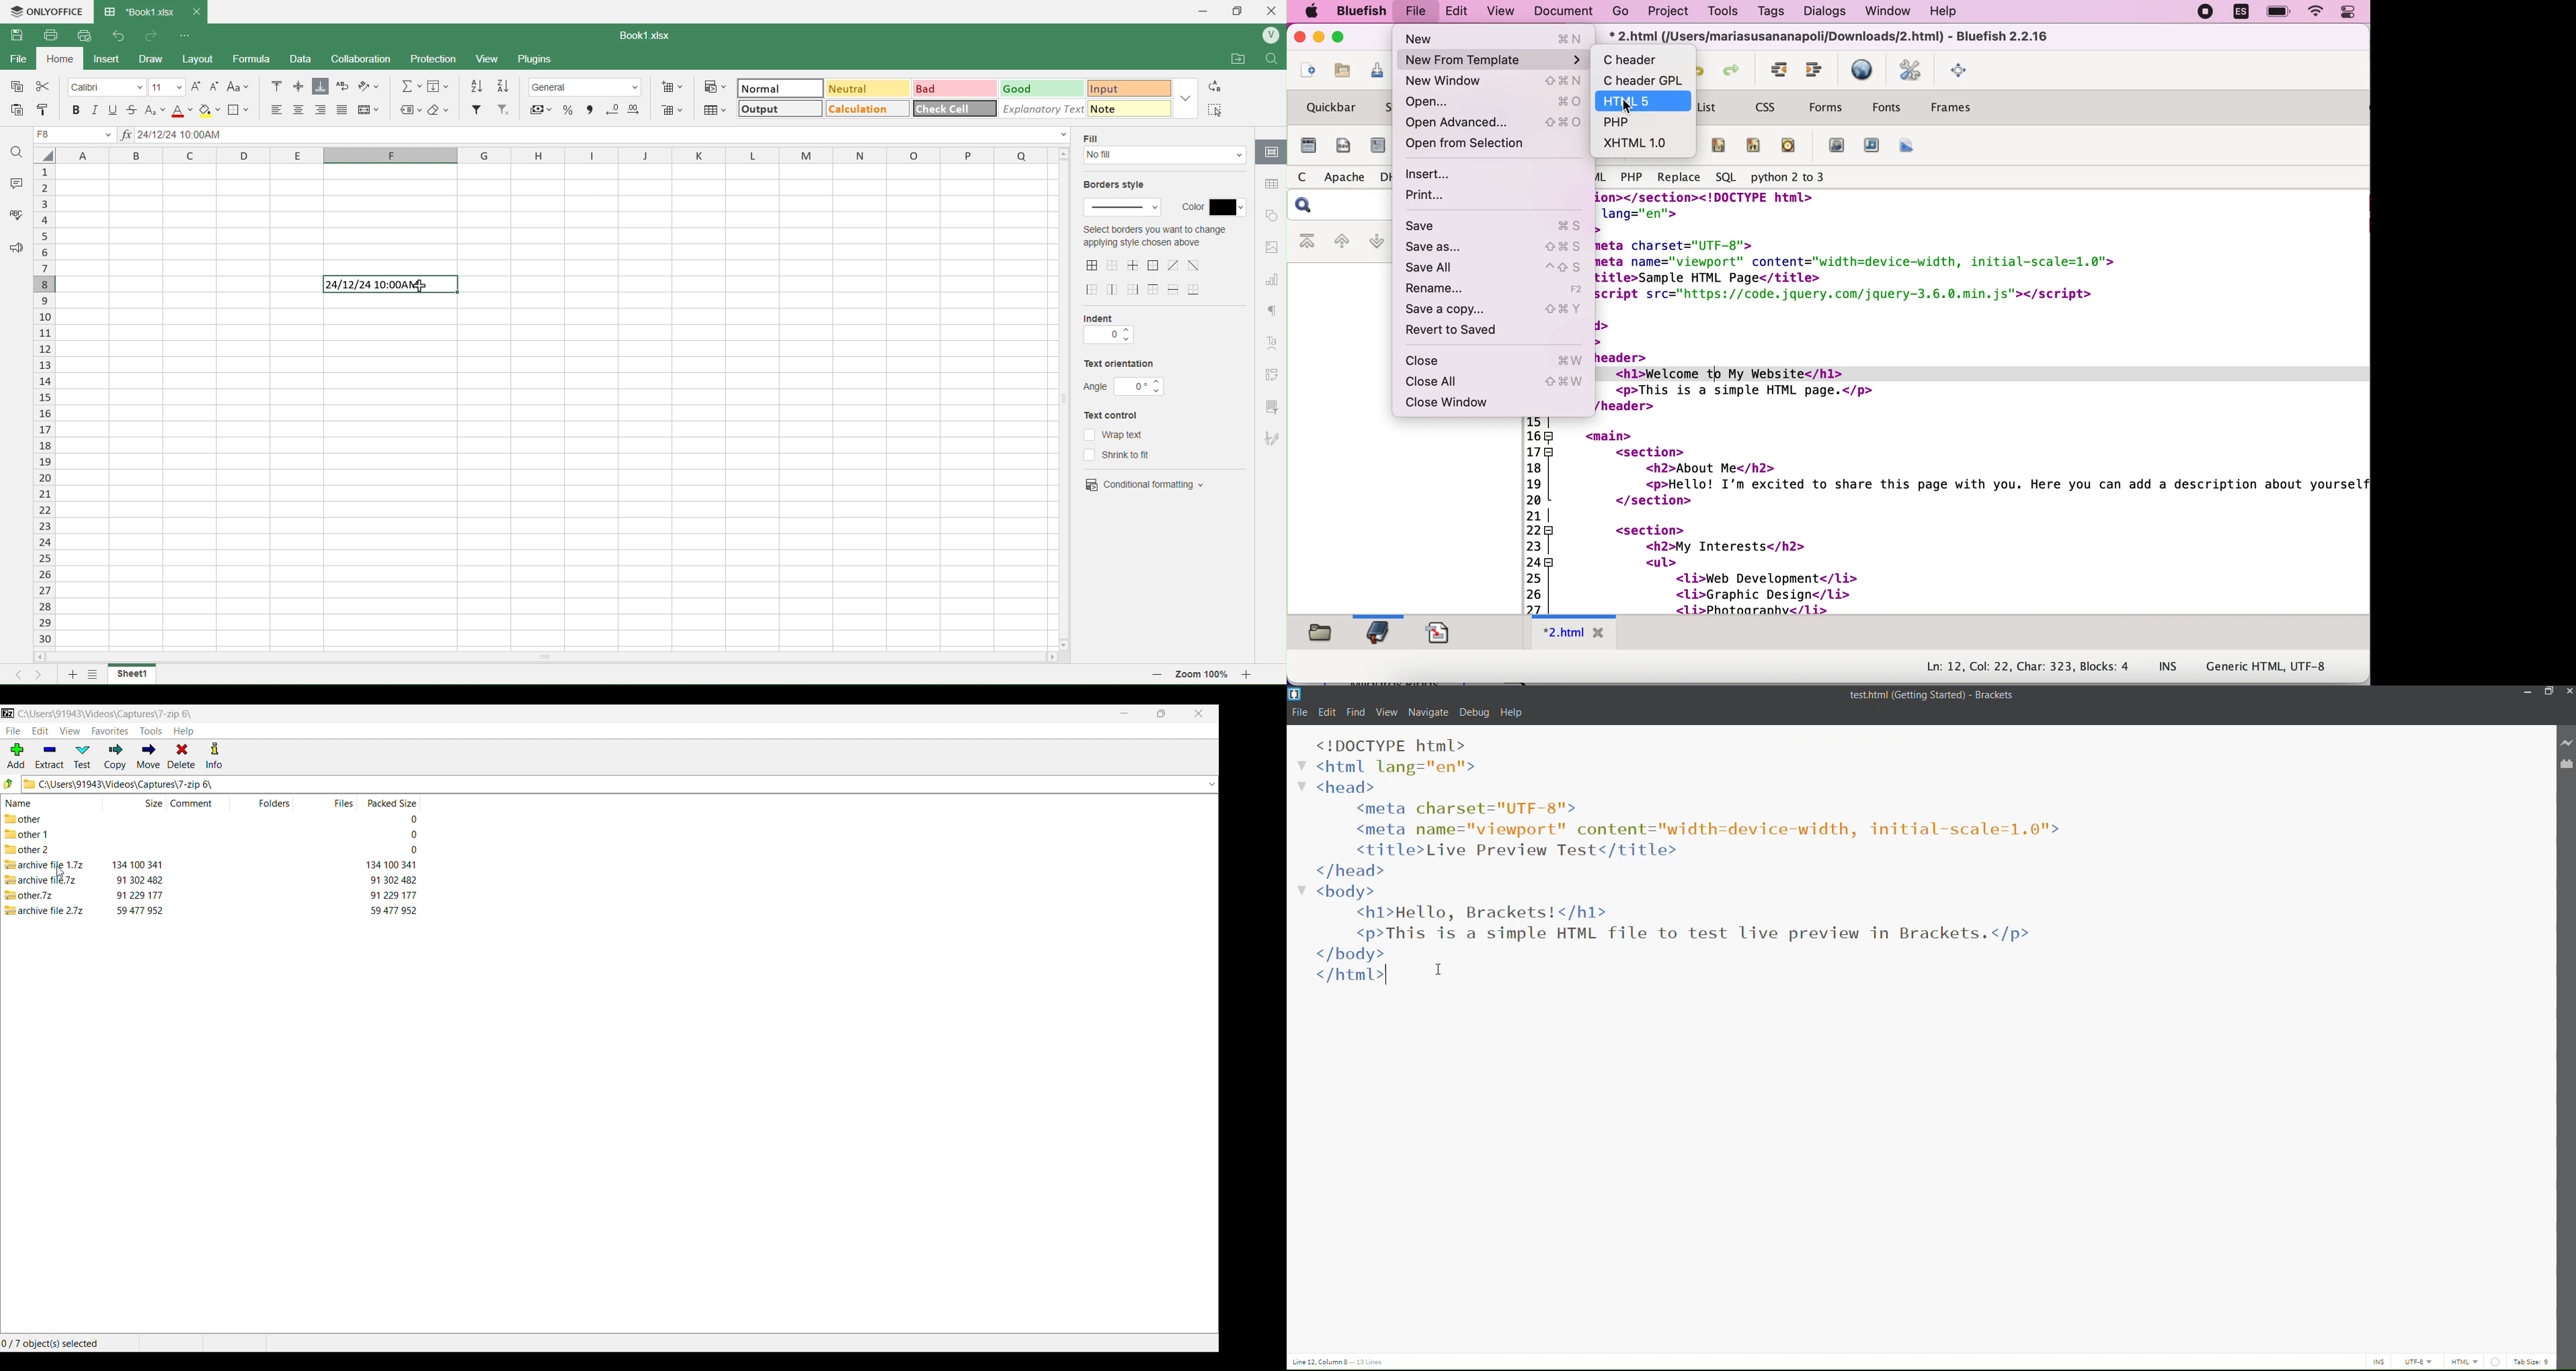 This screenshot has width=2576, height=1372. What do you see at coordinates (369, 59) in the screenshot?
I see `Collaboration` at bounding box center [369, 59].